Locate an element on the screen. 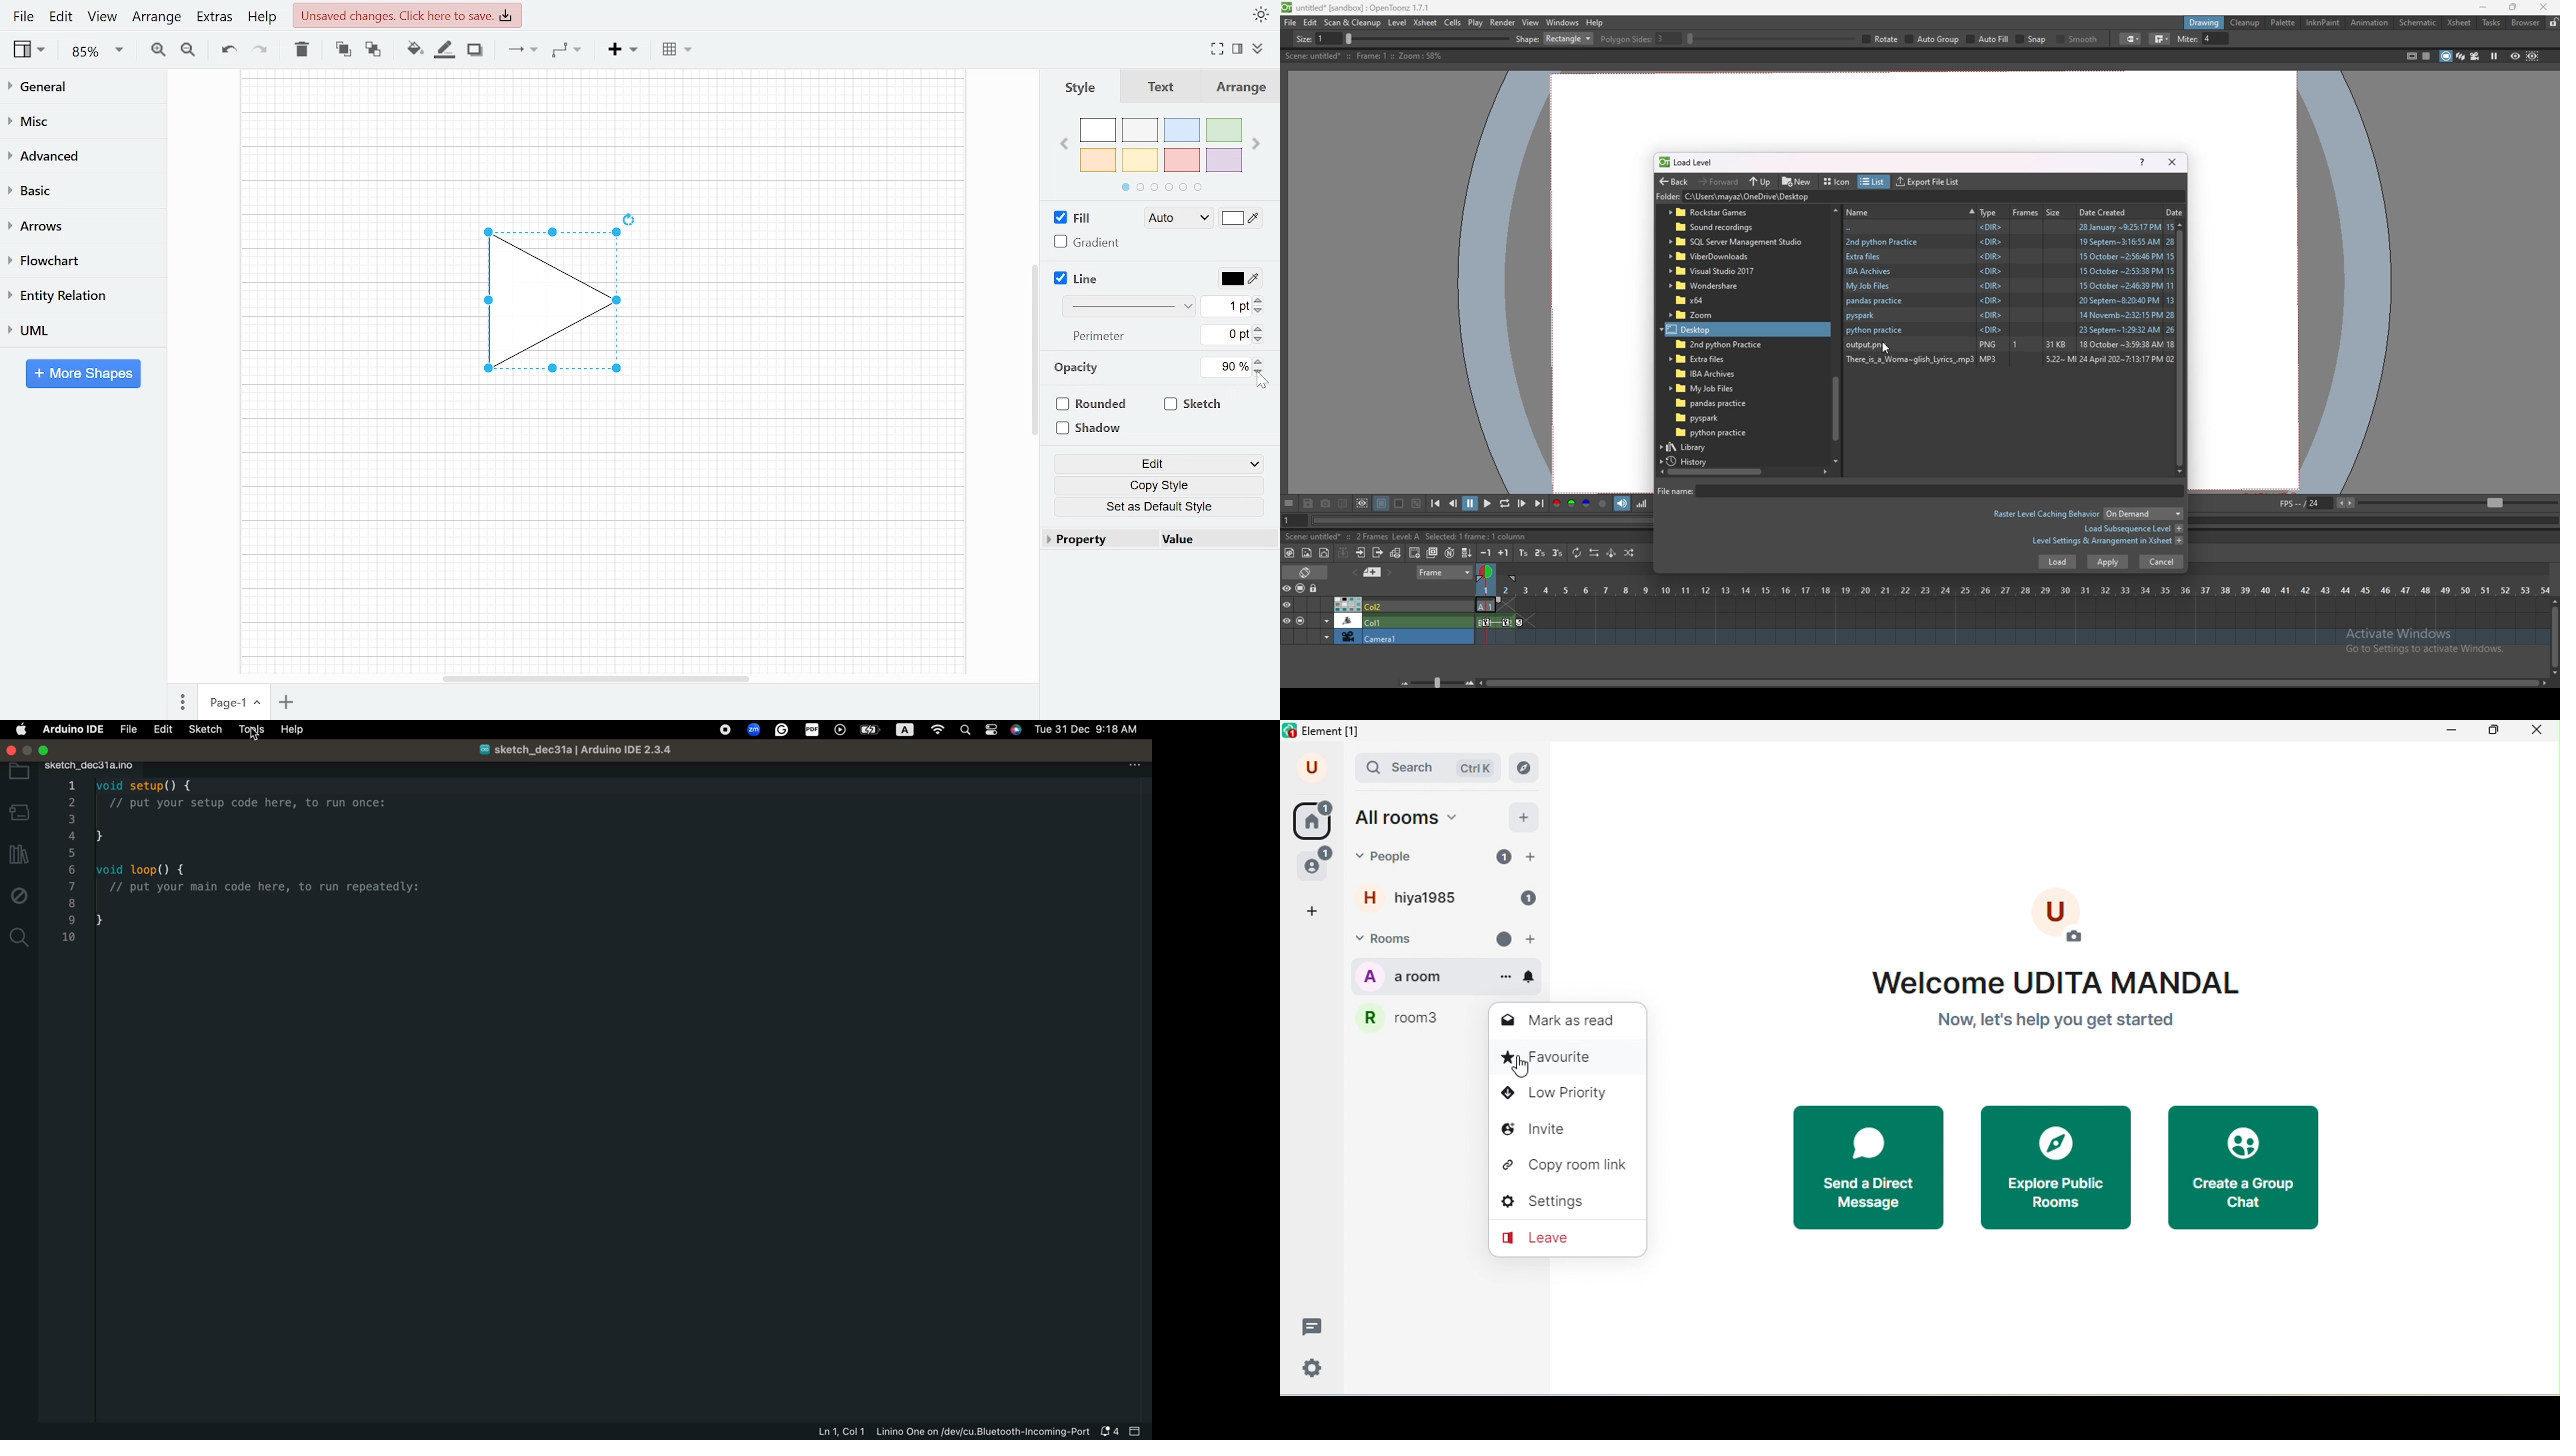 The height and width of the screenshot is (1456, 2576). add photo is located at coordinates (2060, 917).